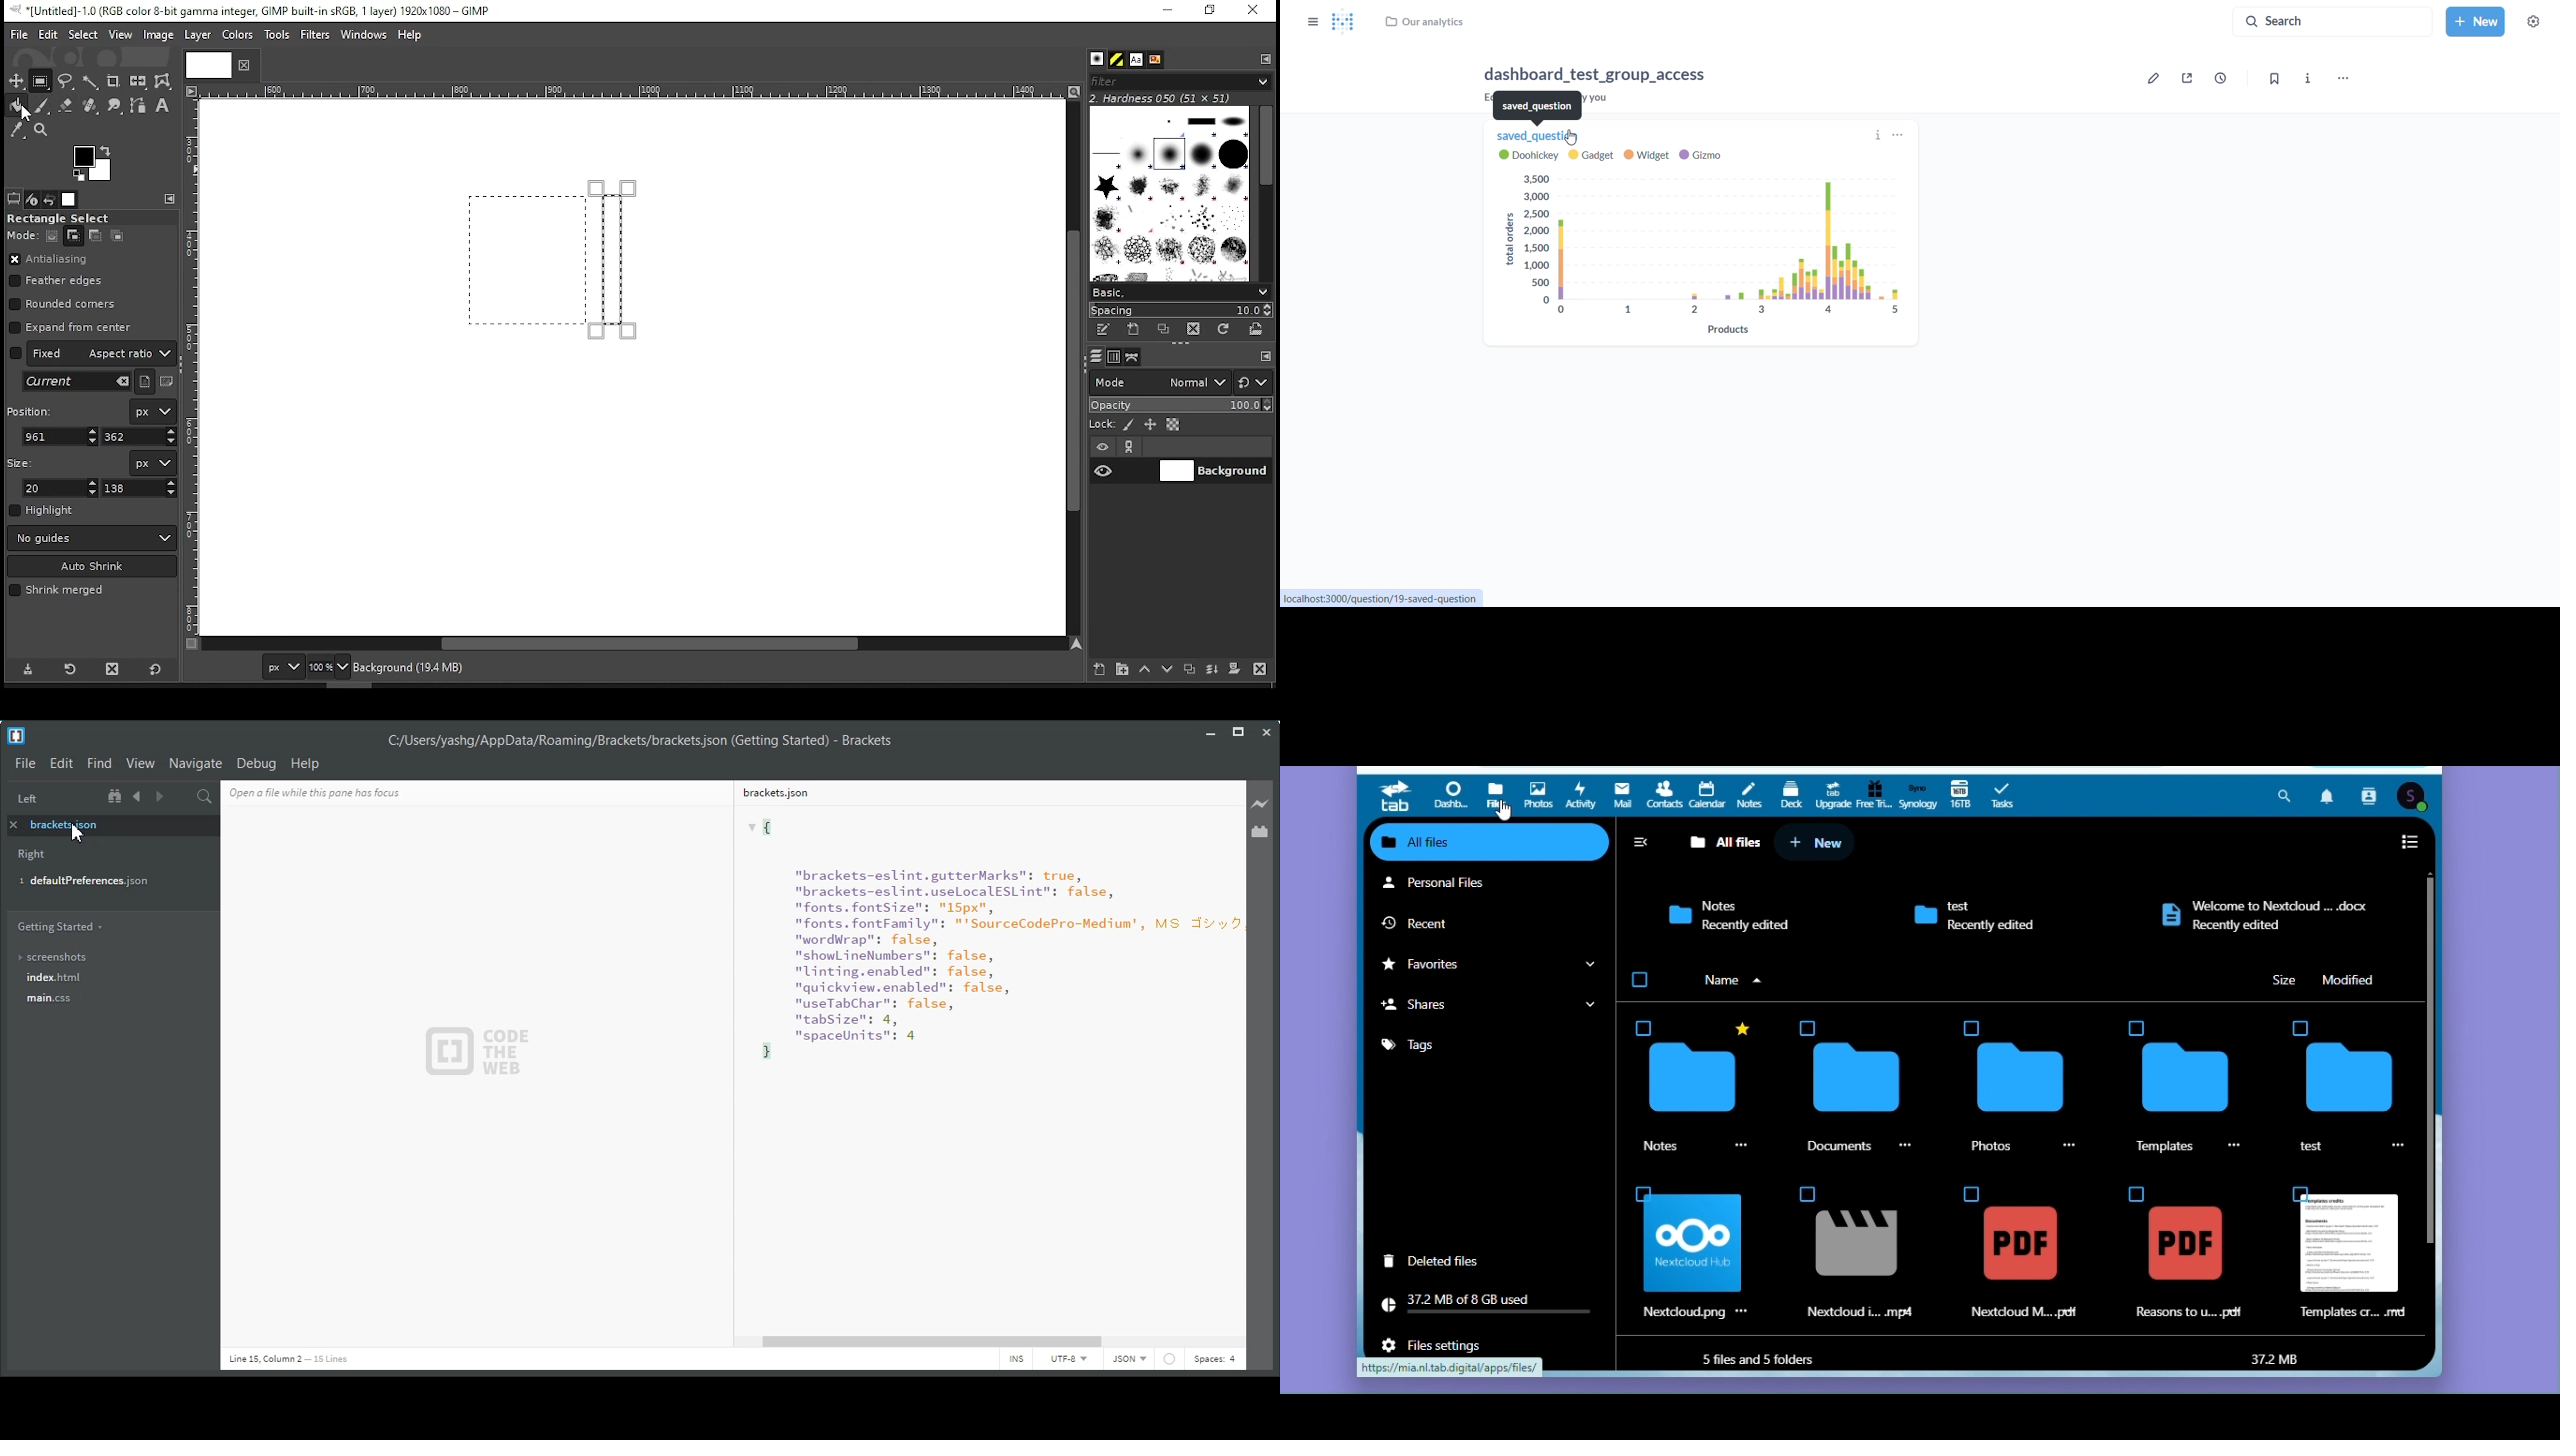 This screenshot has width=2576, height=1456. Describe the element at coordinates (82, 33) in the screenshot. I see `select` at that location.